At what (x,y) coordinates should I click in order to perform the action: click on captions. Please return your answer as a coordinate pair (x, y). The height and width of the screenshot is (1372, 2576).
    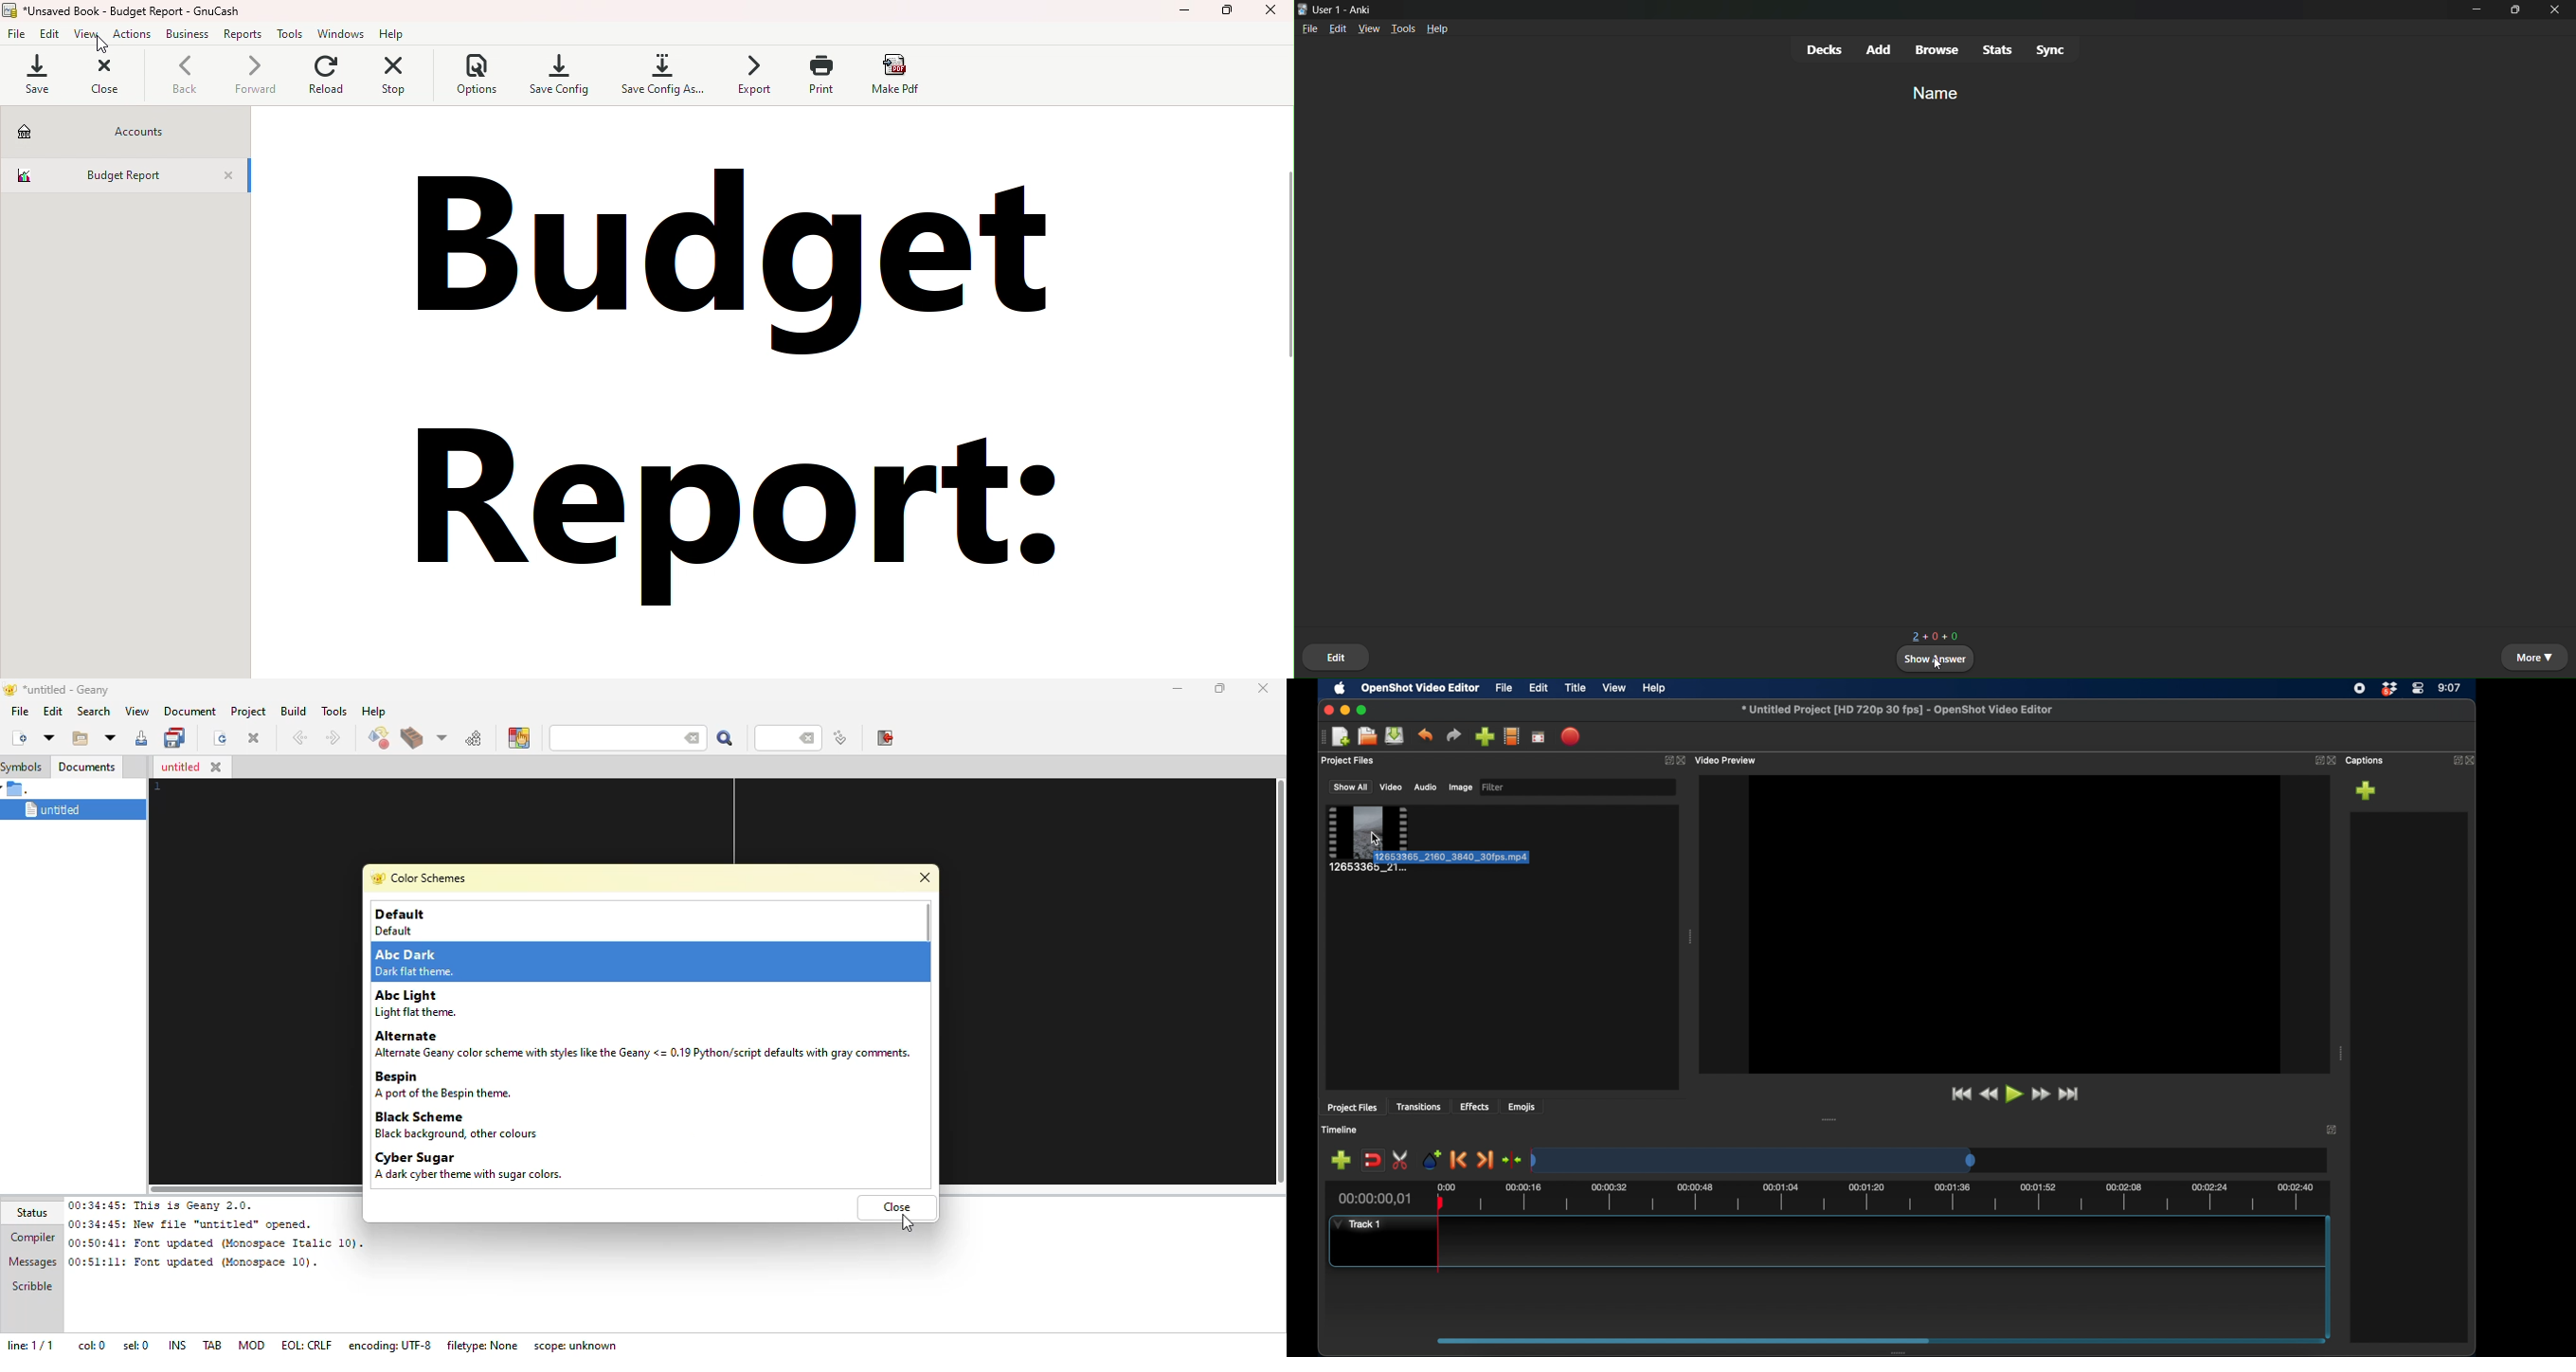
    Looking at the image, I should click on (2367, 761).